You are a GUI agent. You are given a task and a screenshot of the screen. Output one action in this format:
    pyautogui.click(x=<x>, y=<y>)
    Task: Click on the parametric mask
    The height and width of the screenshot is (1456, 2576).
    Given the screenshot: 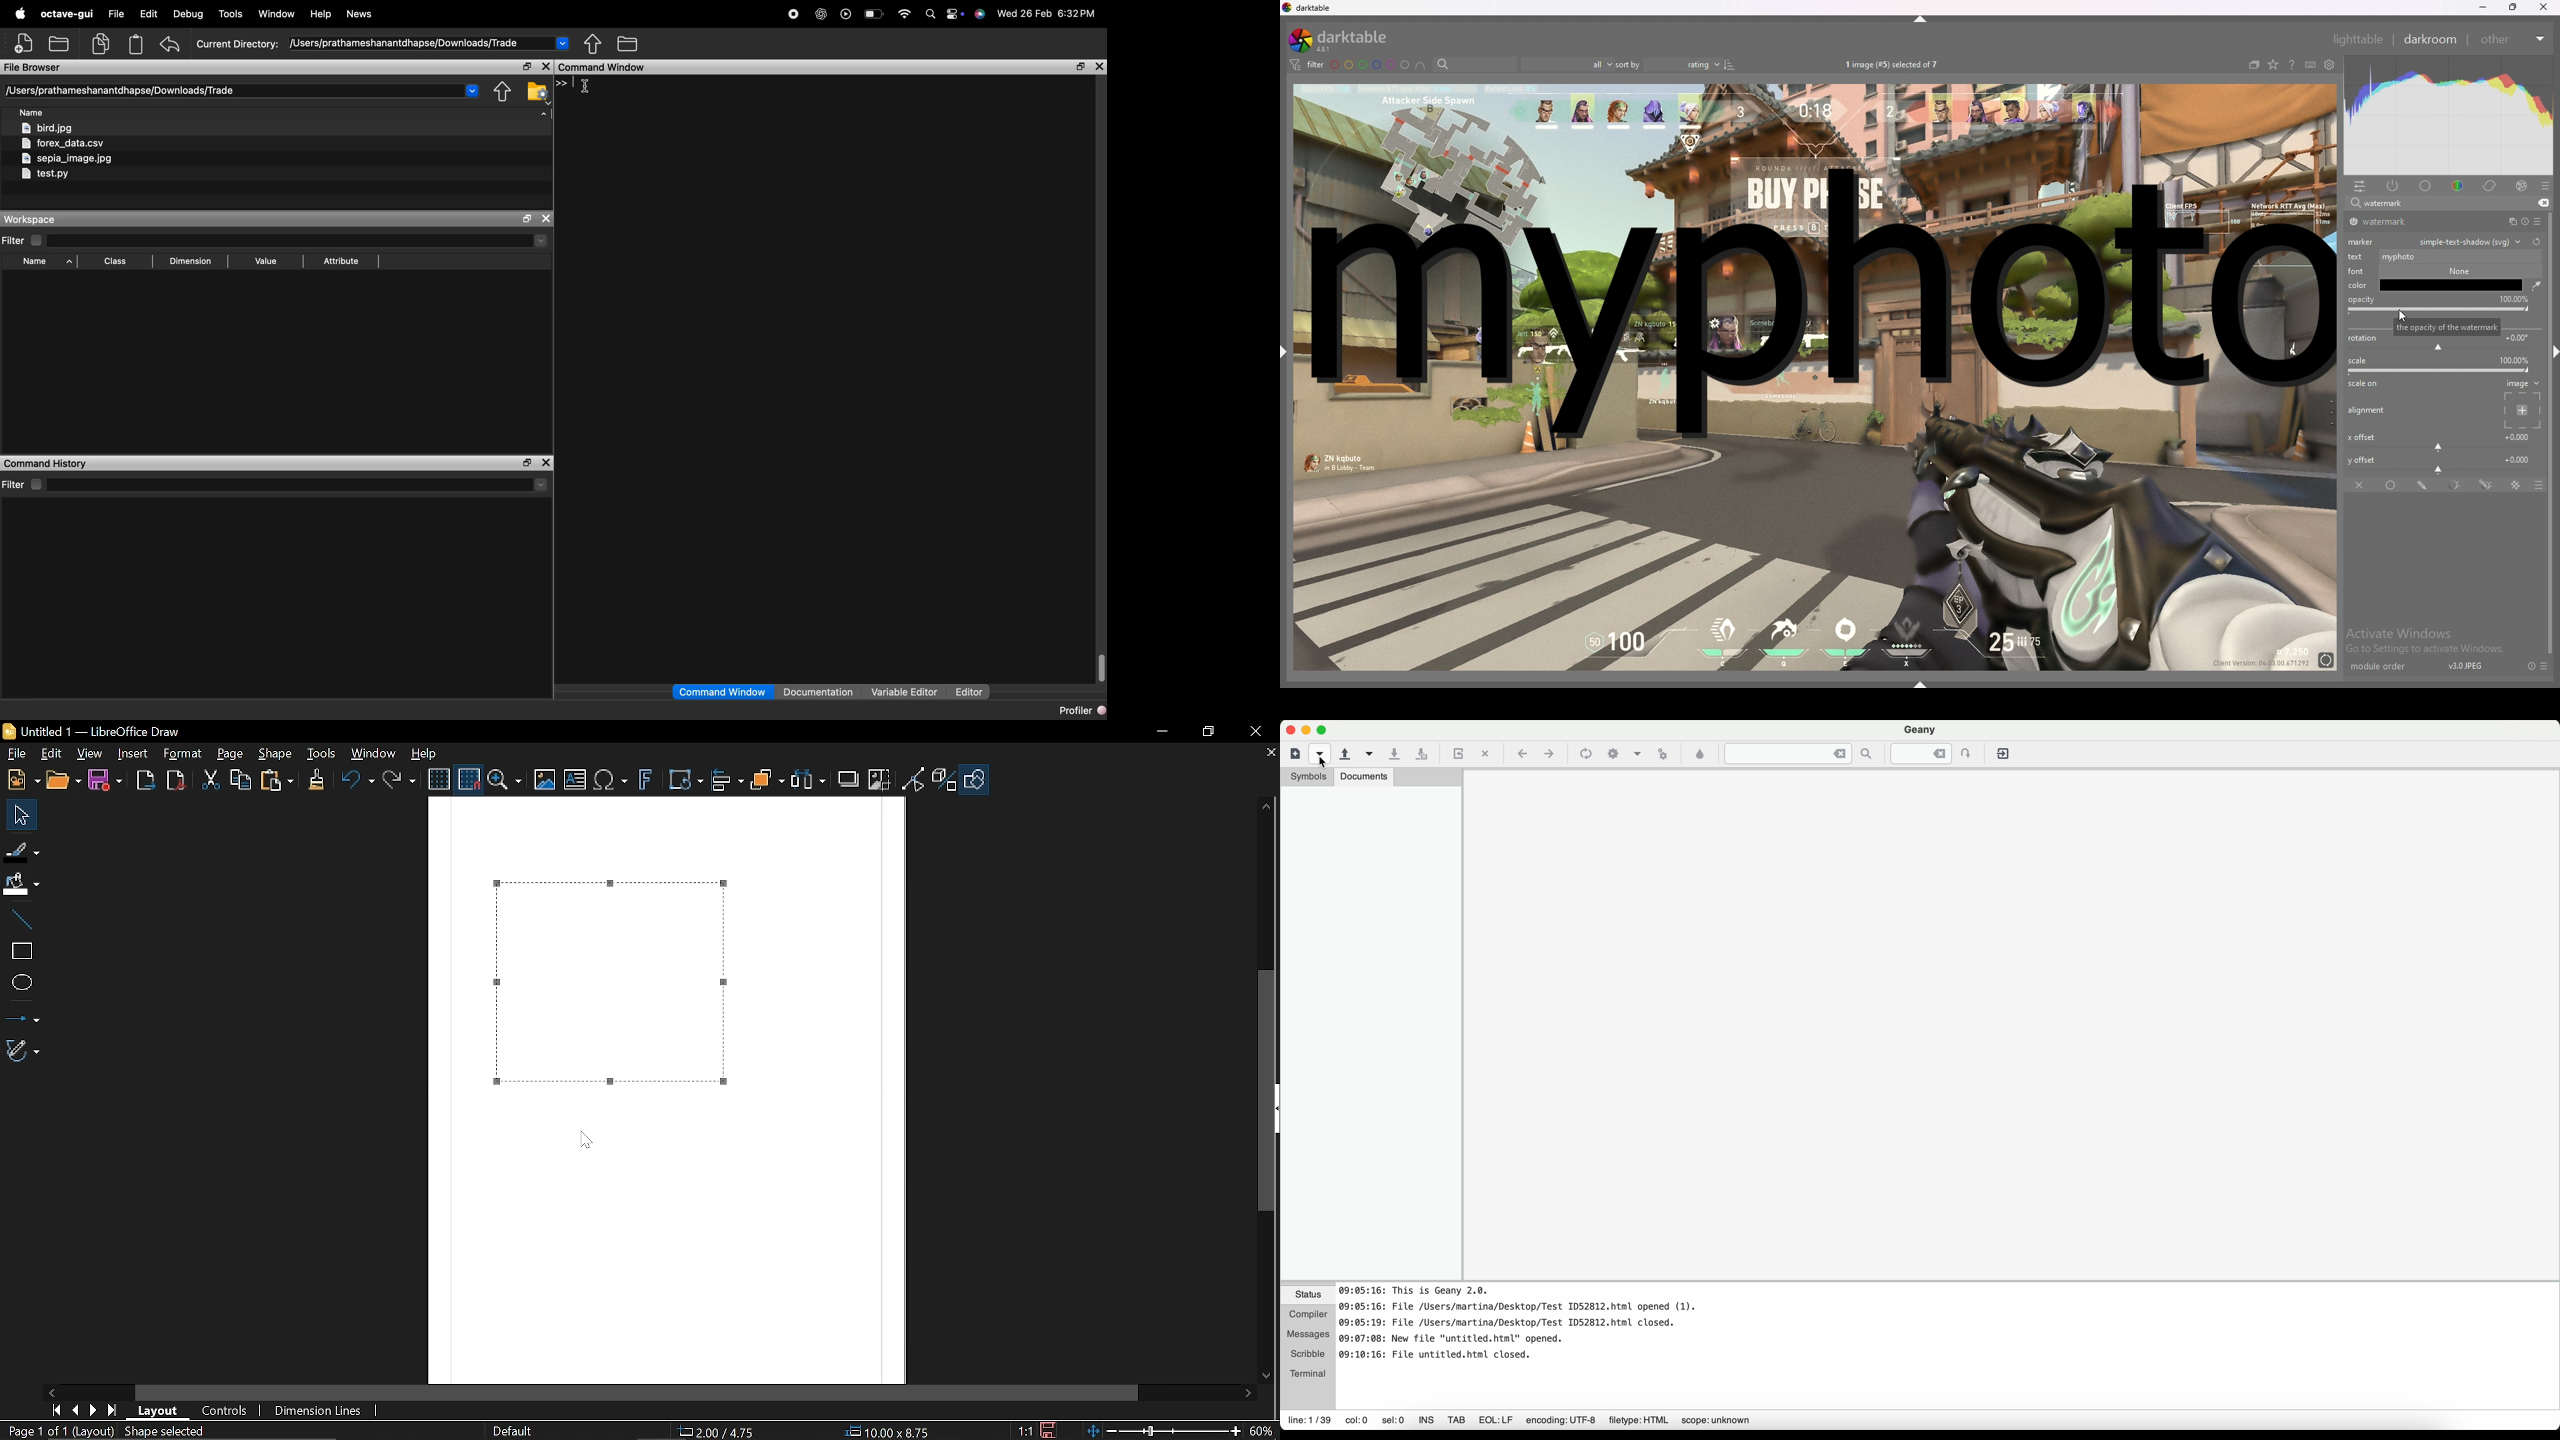 What is the action you would take?
    pyautogui.click(x=2456, y=485)
    